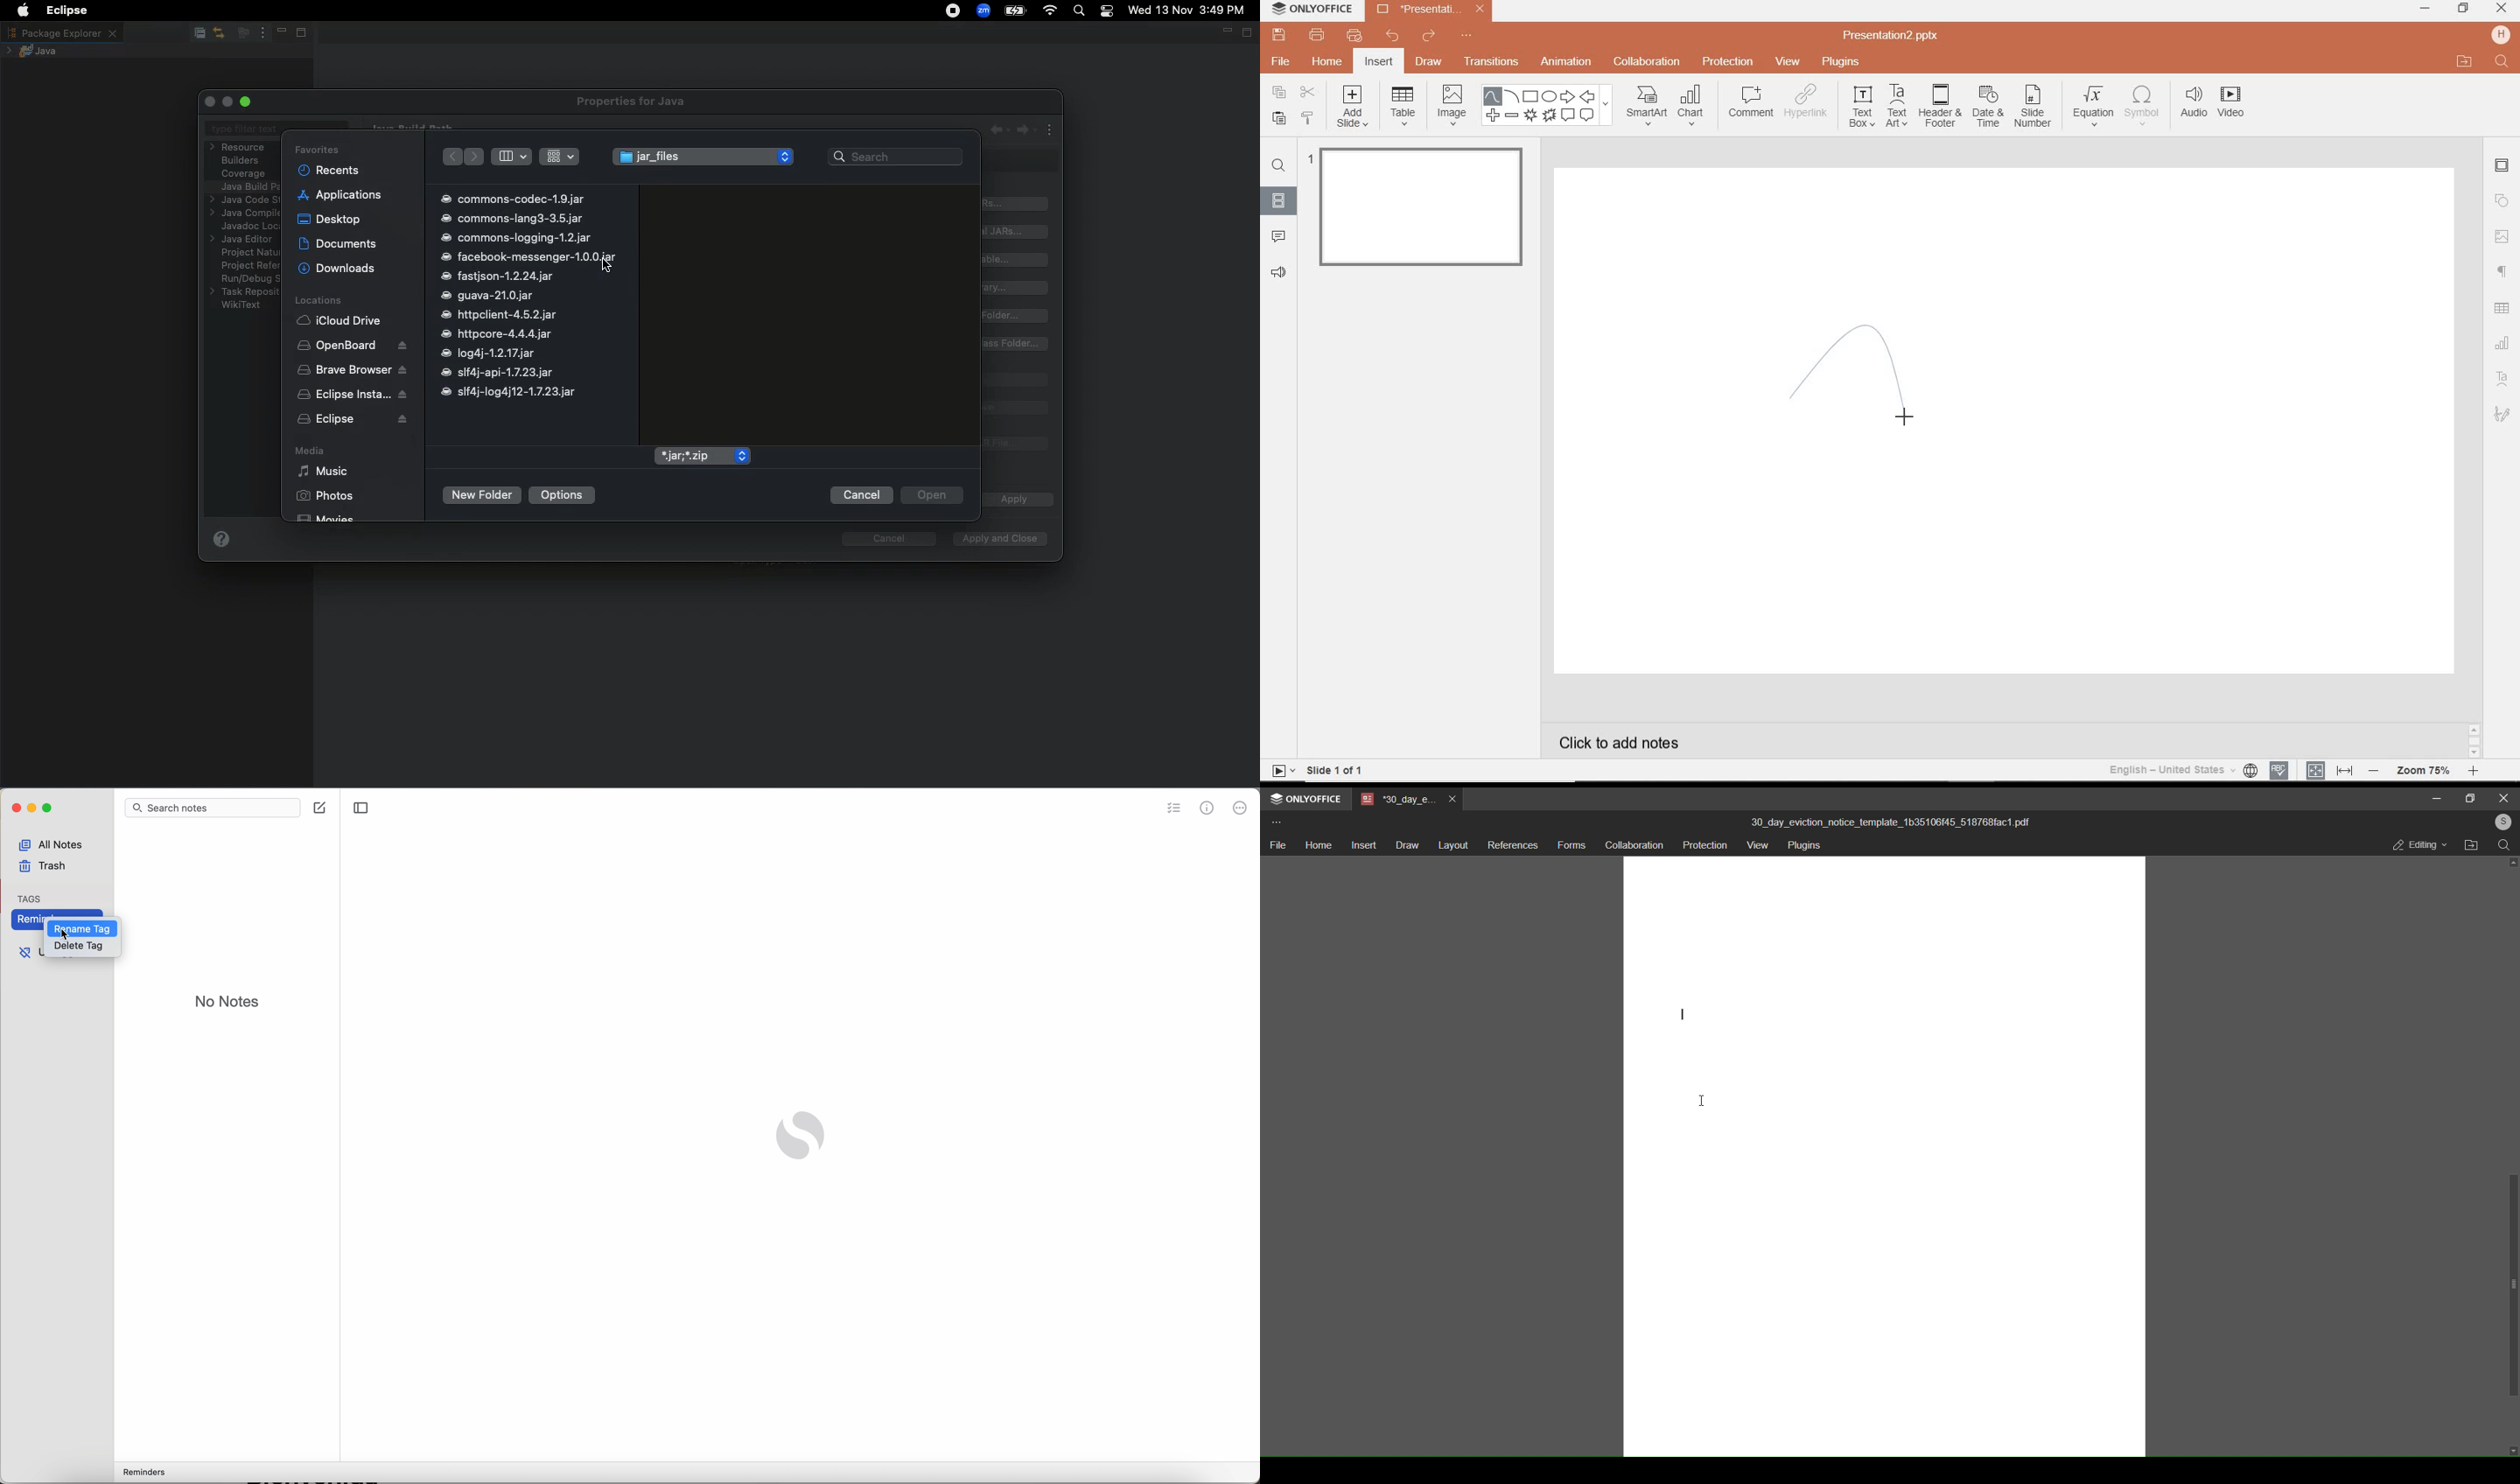  I want to click on SAVE, so click(1282, 36).